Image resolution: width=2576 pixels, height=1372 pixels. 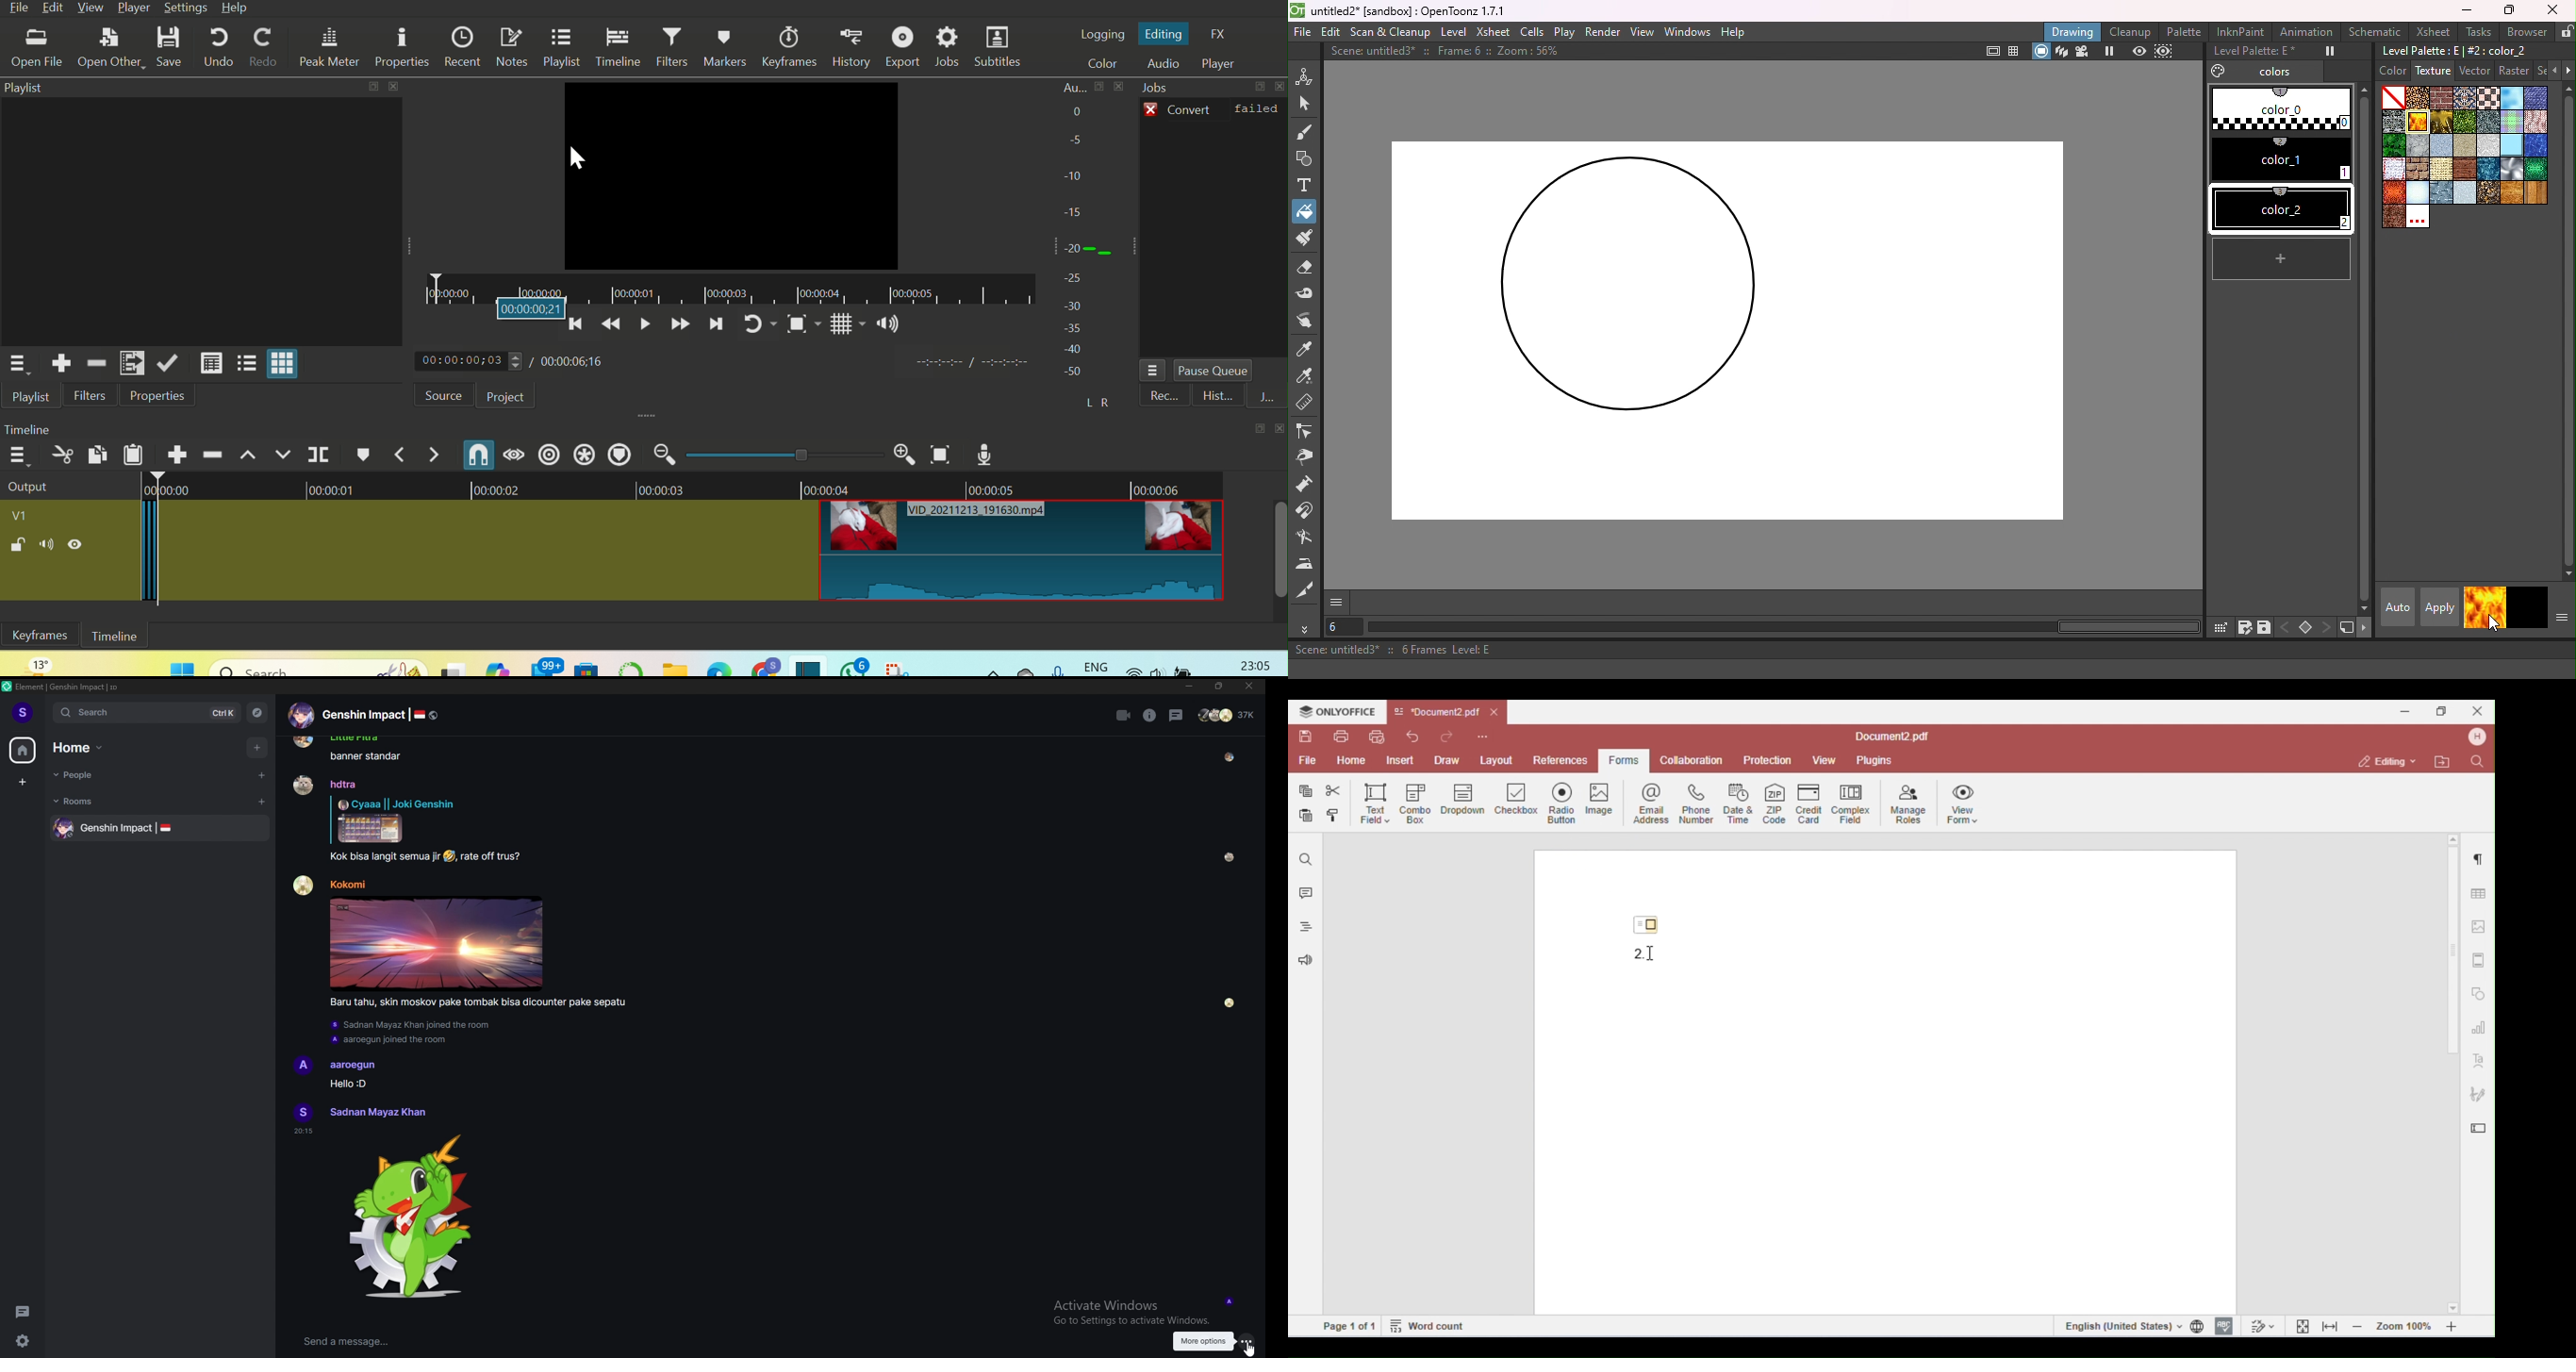 What do you see at coordinates (2442, 170) in the screenshot?
I see `roughcanvas.bmp` at bounding box center [2442, 170].